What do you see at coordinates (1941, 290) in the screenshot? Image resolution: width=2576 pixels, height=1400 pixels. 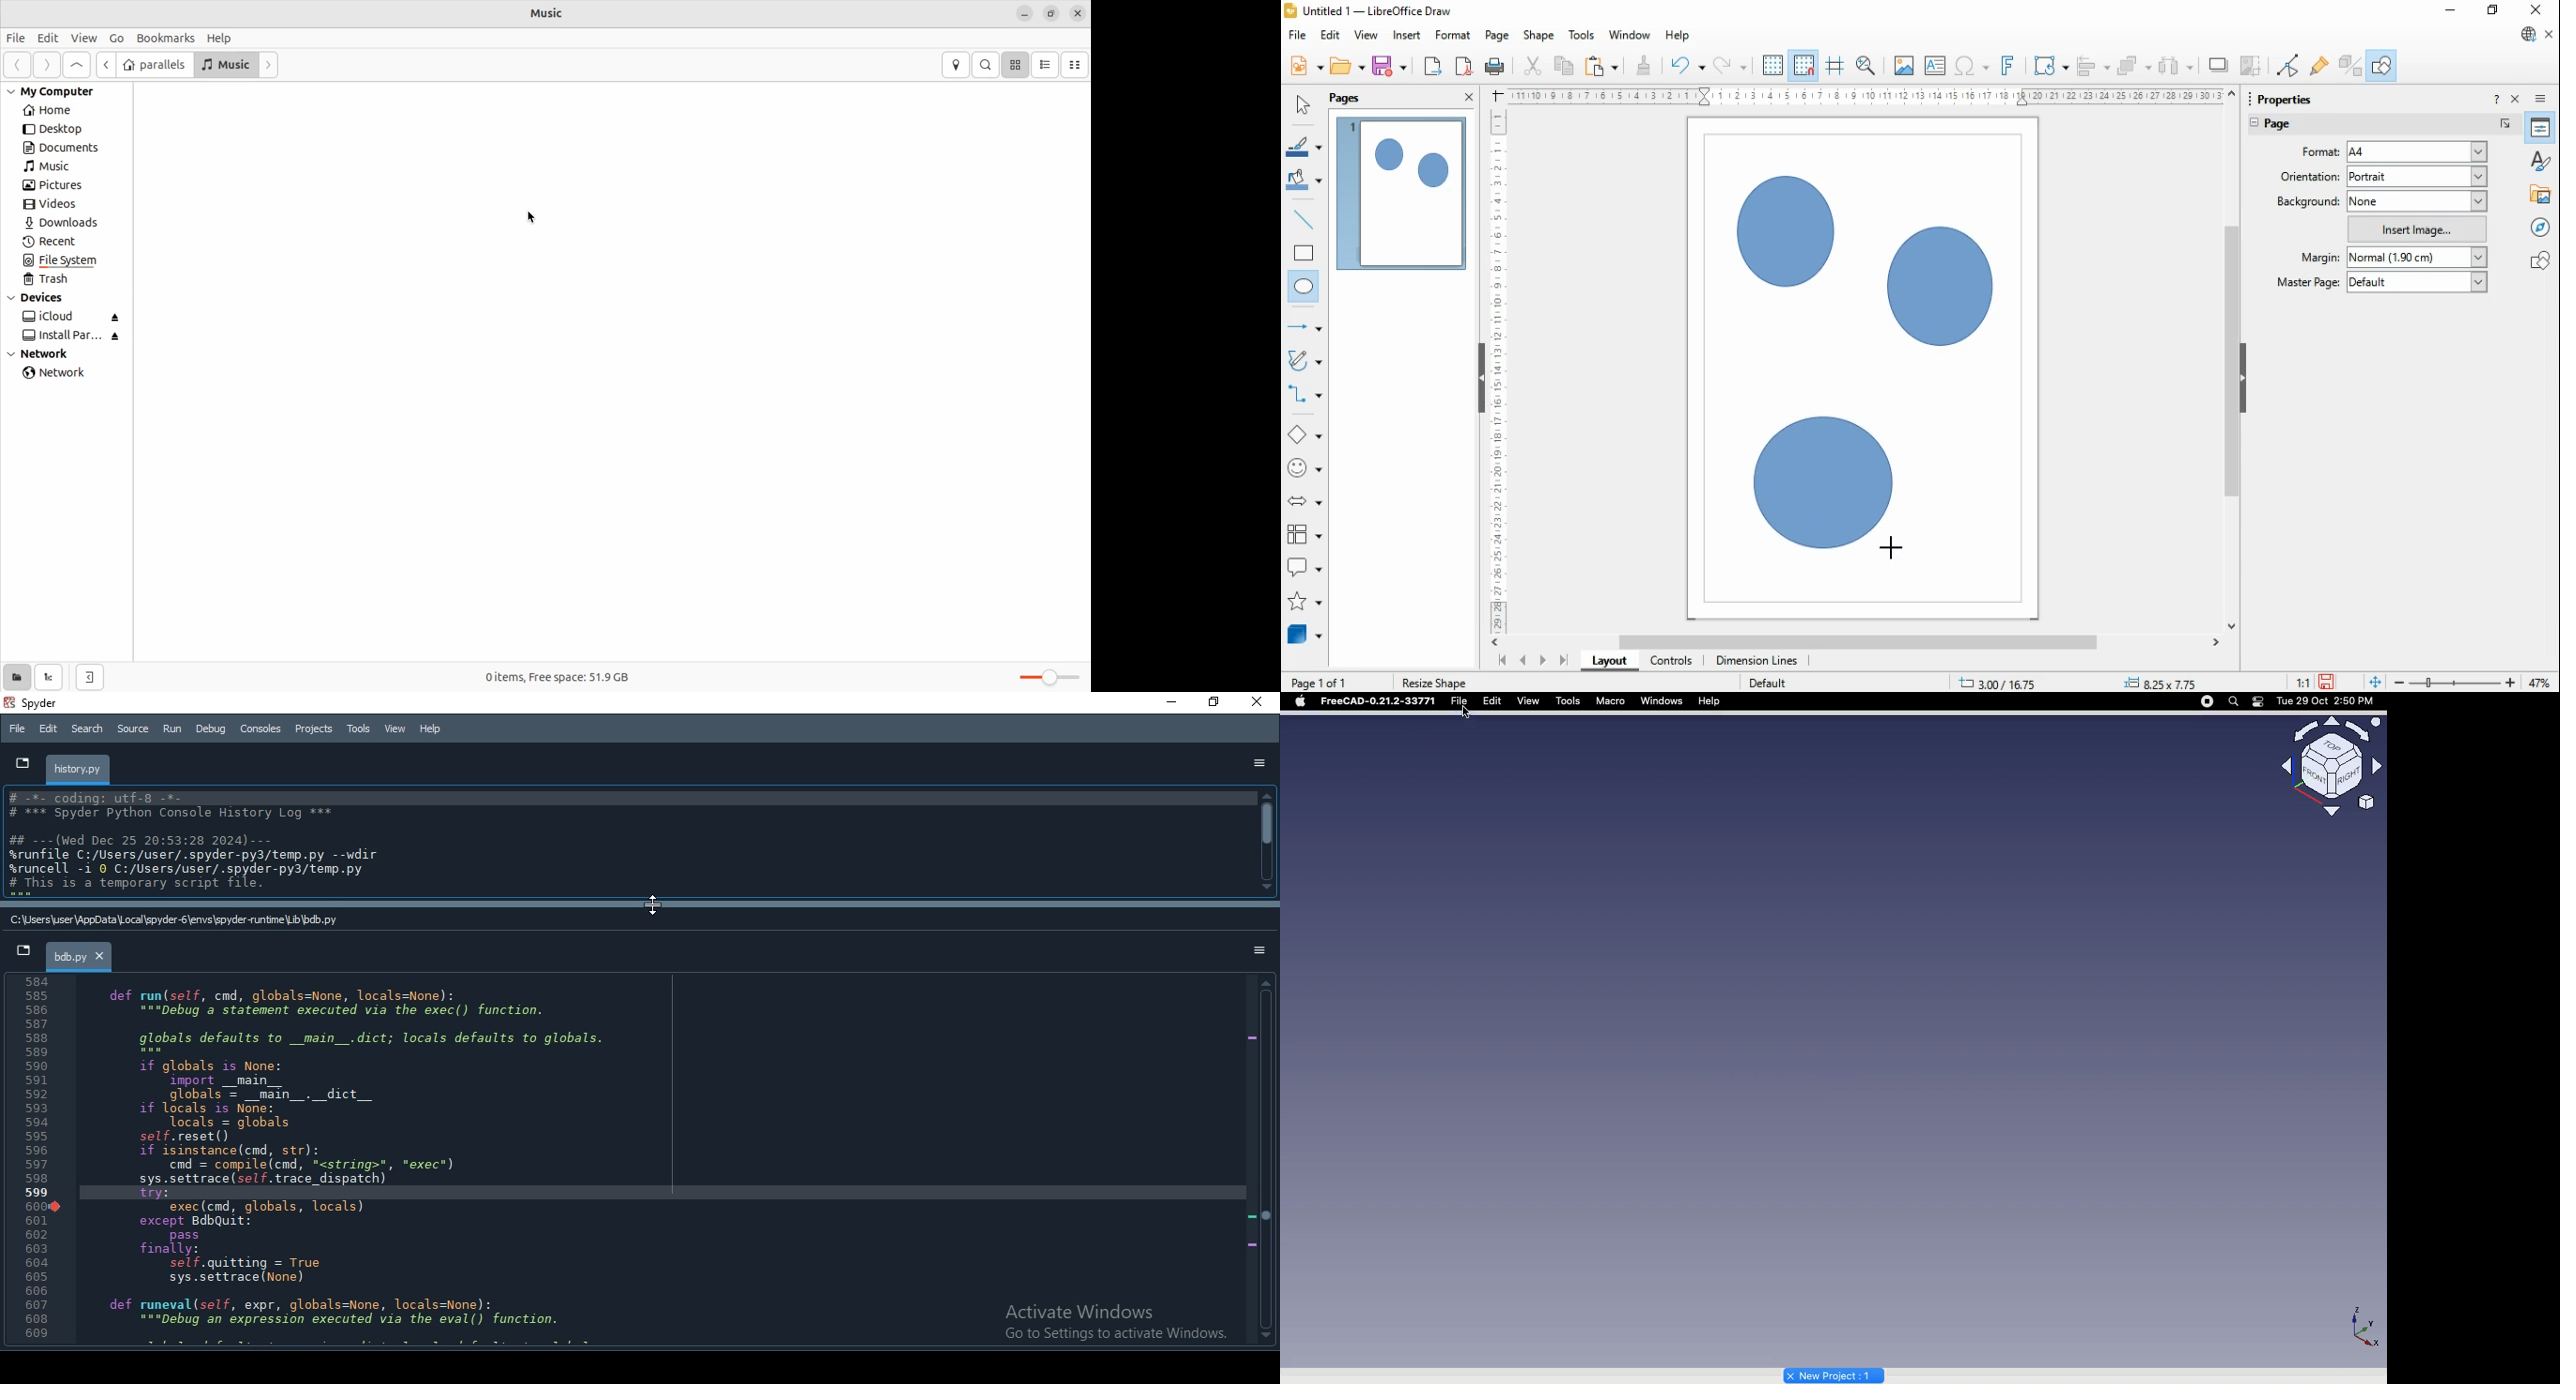 I see `Circle shape` at bounding box center [1941, 290].